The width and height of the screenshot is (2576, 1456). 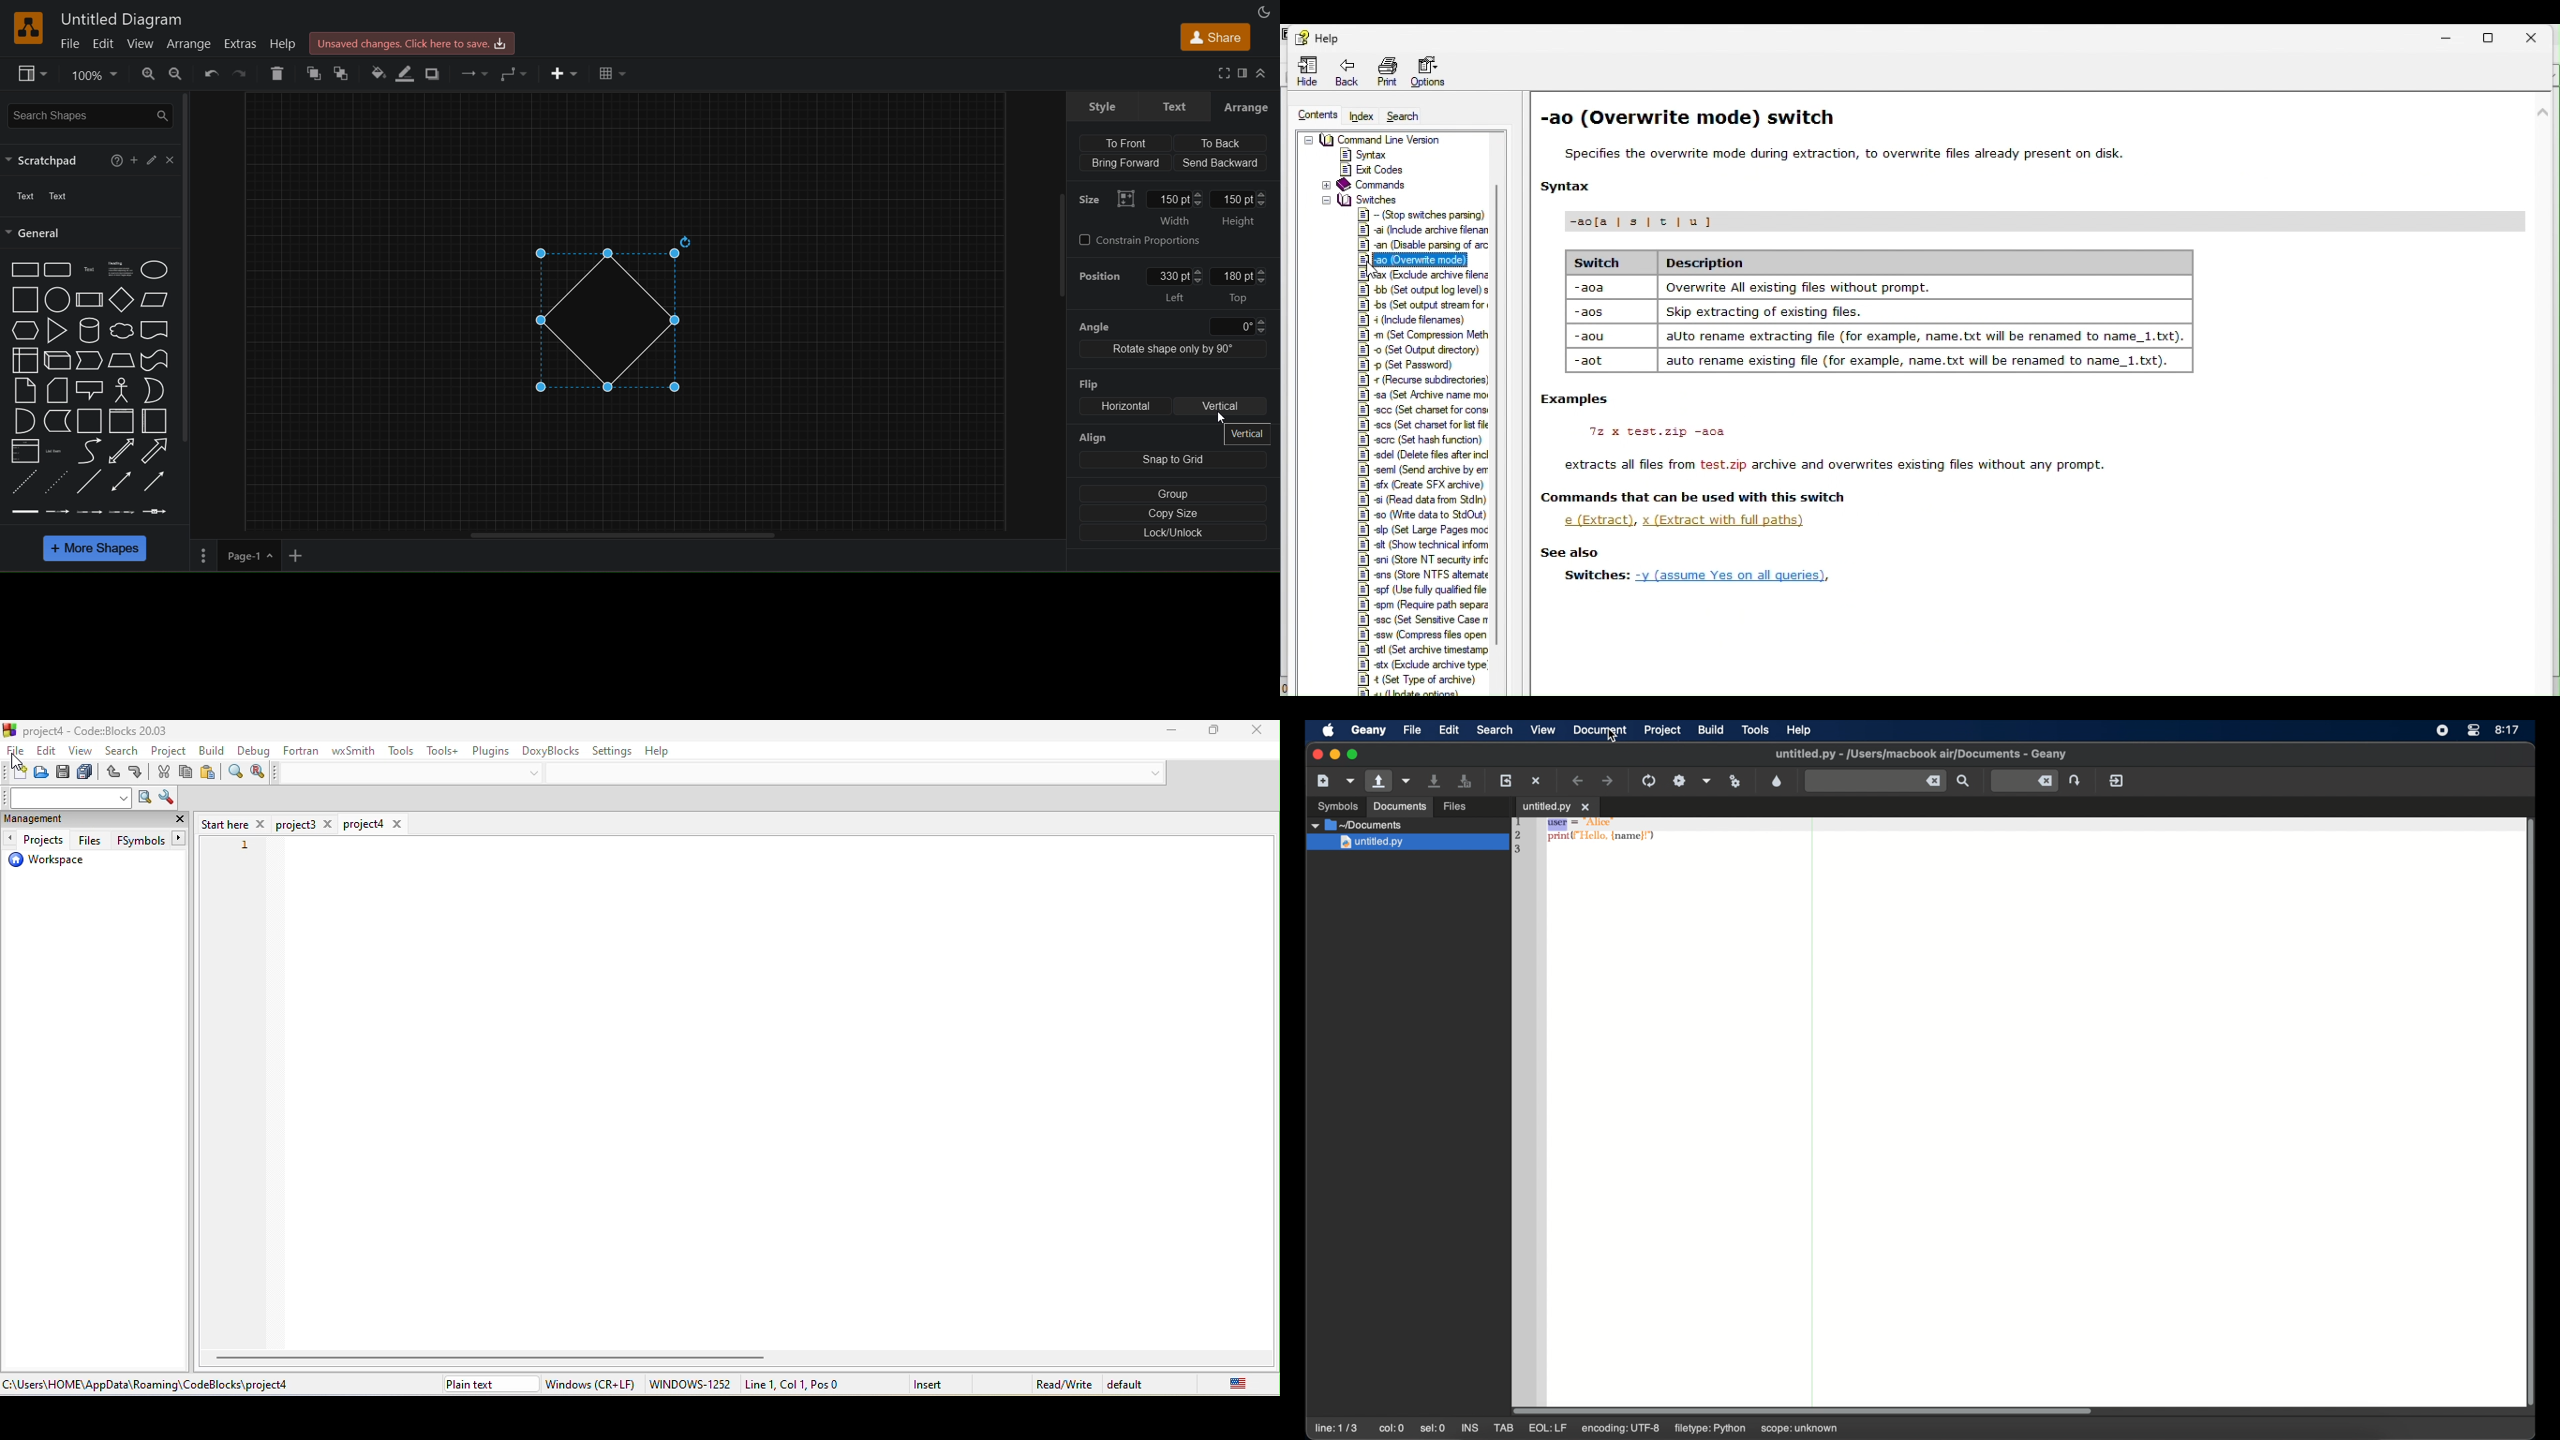 What do you see at coordinates (444, 750) in the screenshot?
I see `tools+` at bounding box center [444, 750].